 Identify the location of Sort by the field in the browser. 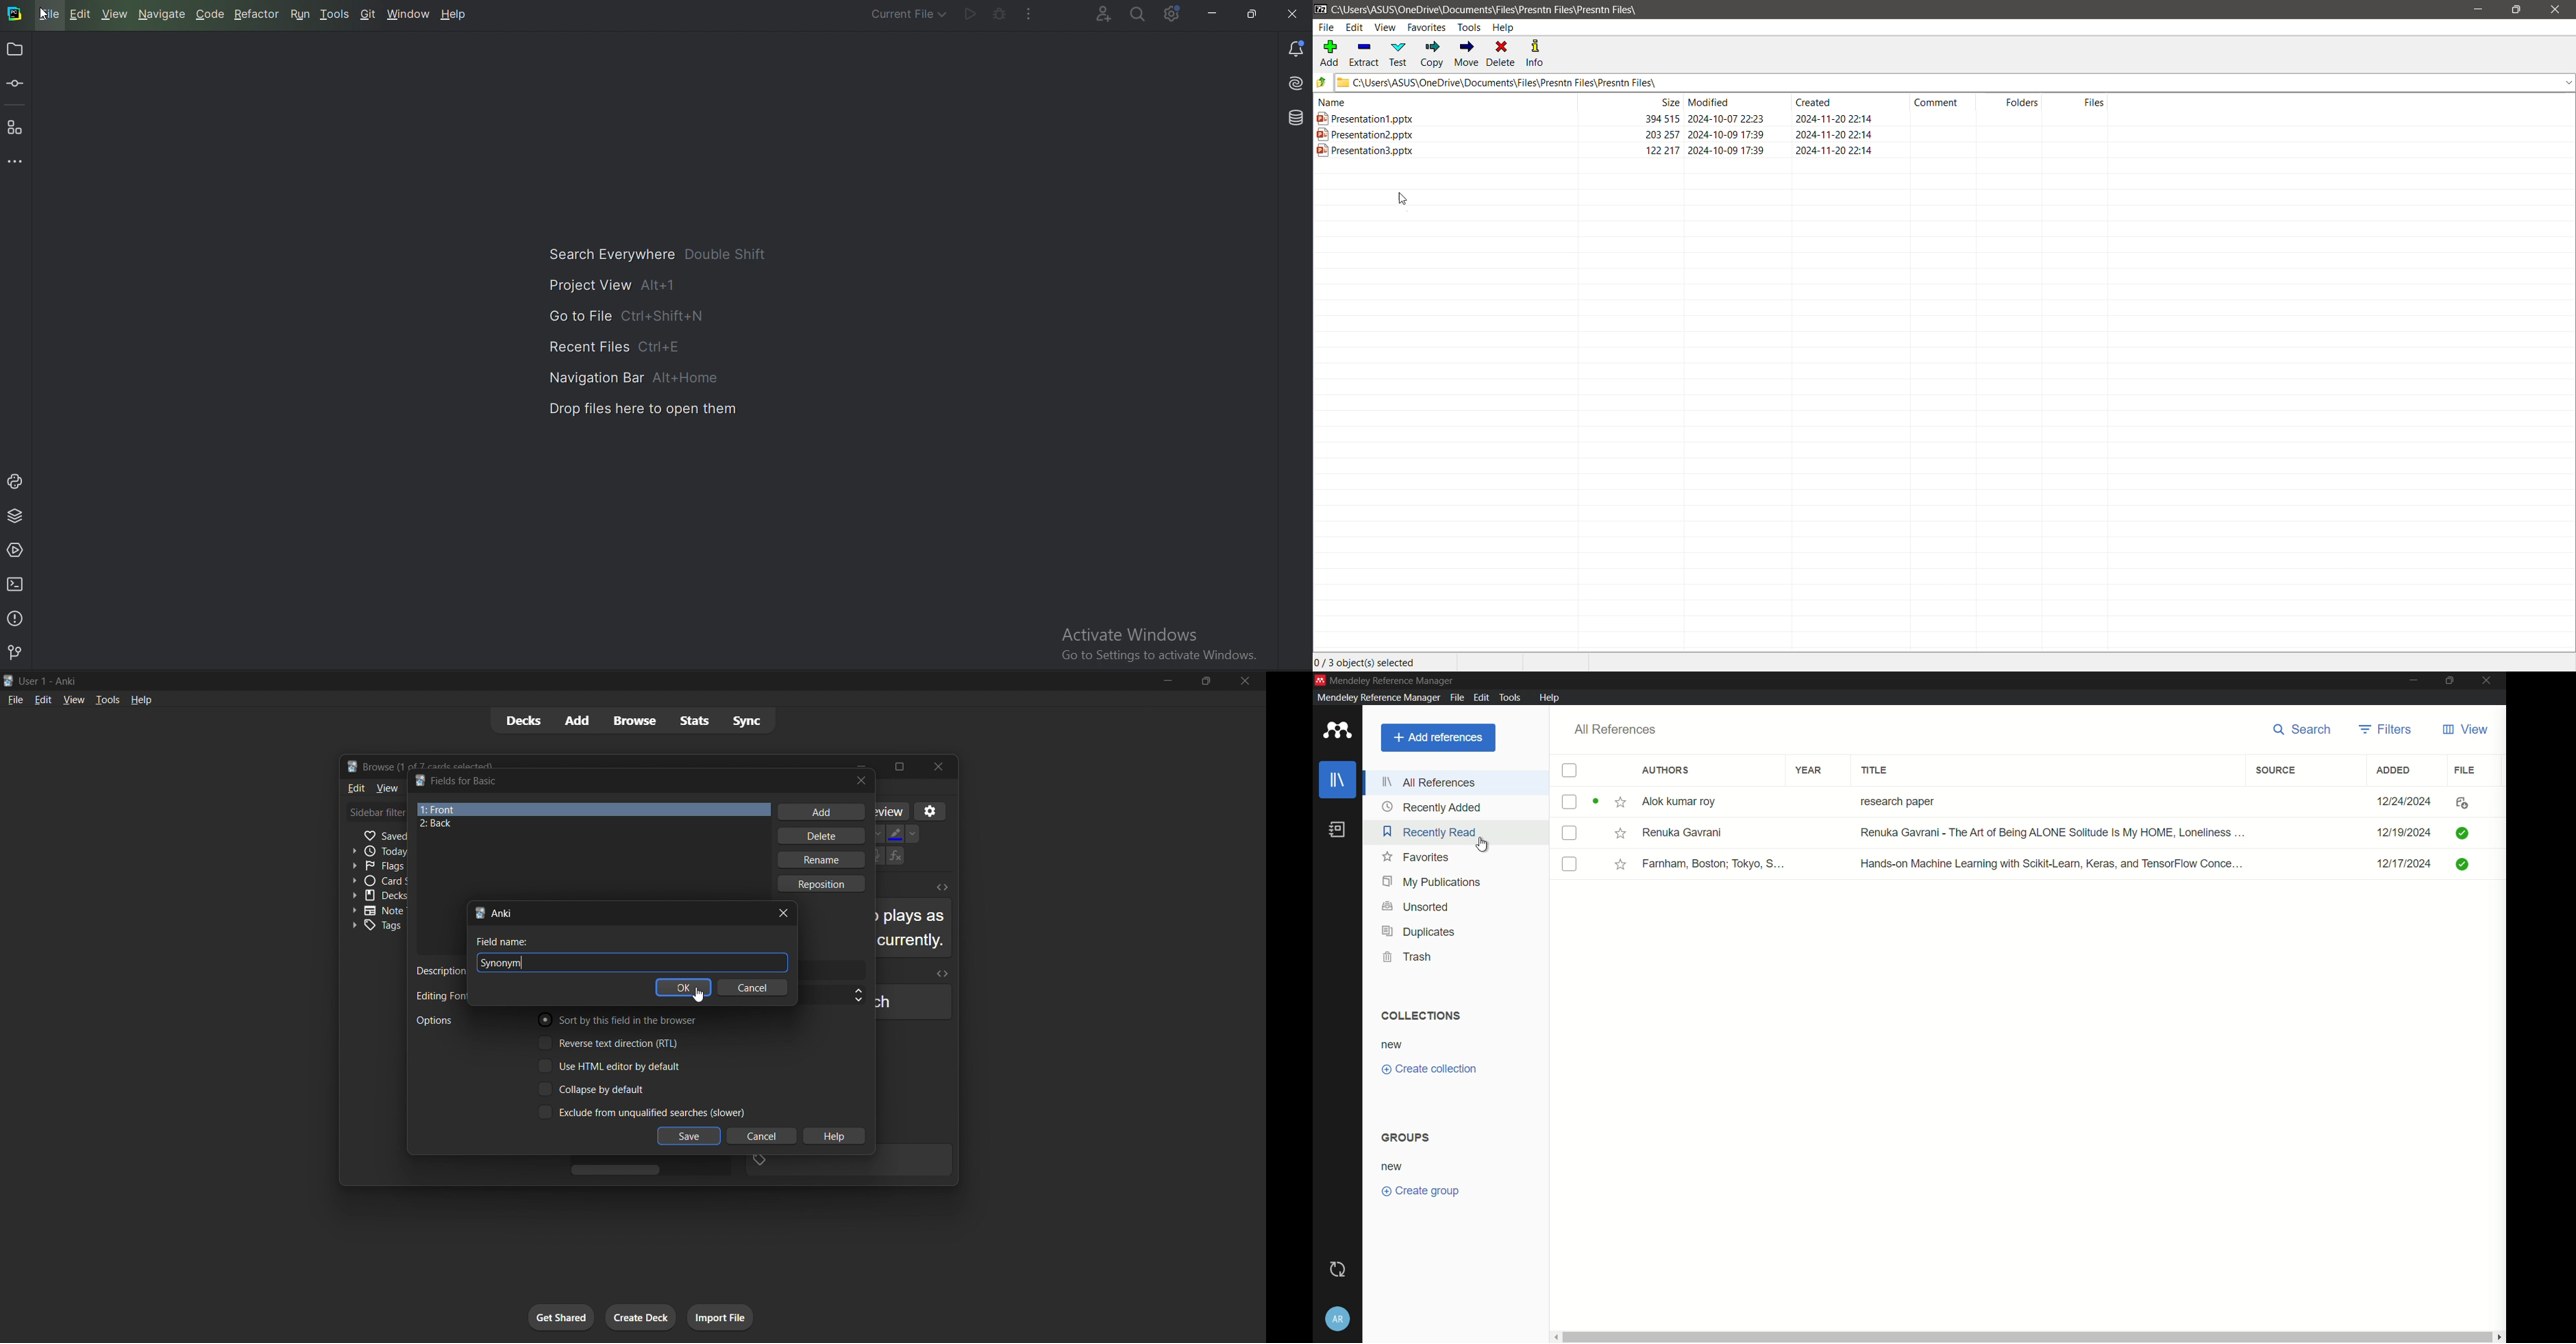
(619, 1022).